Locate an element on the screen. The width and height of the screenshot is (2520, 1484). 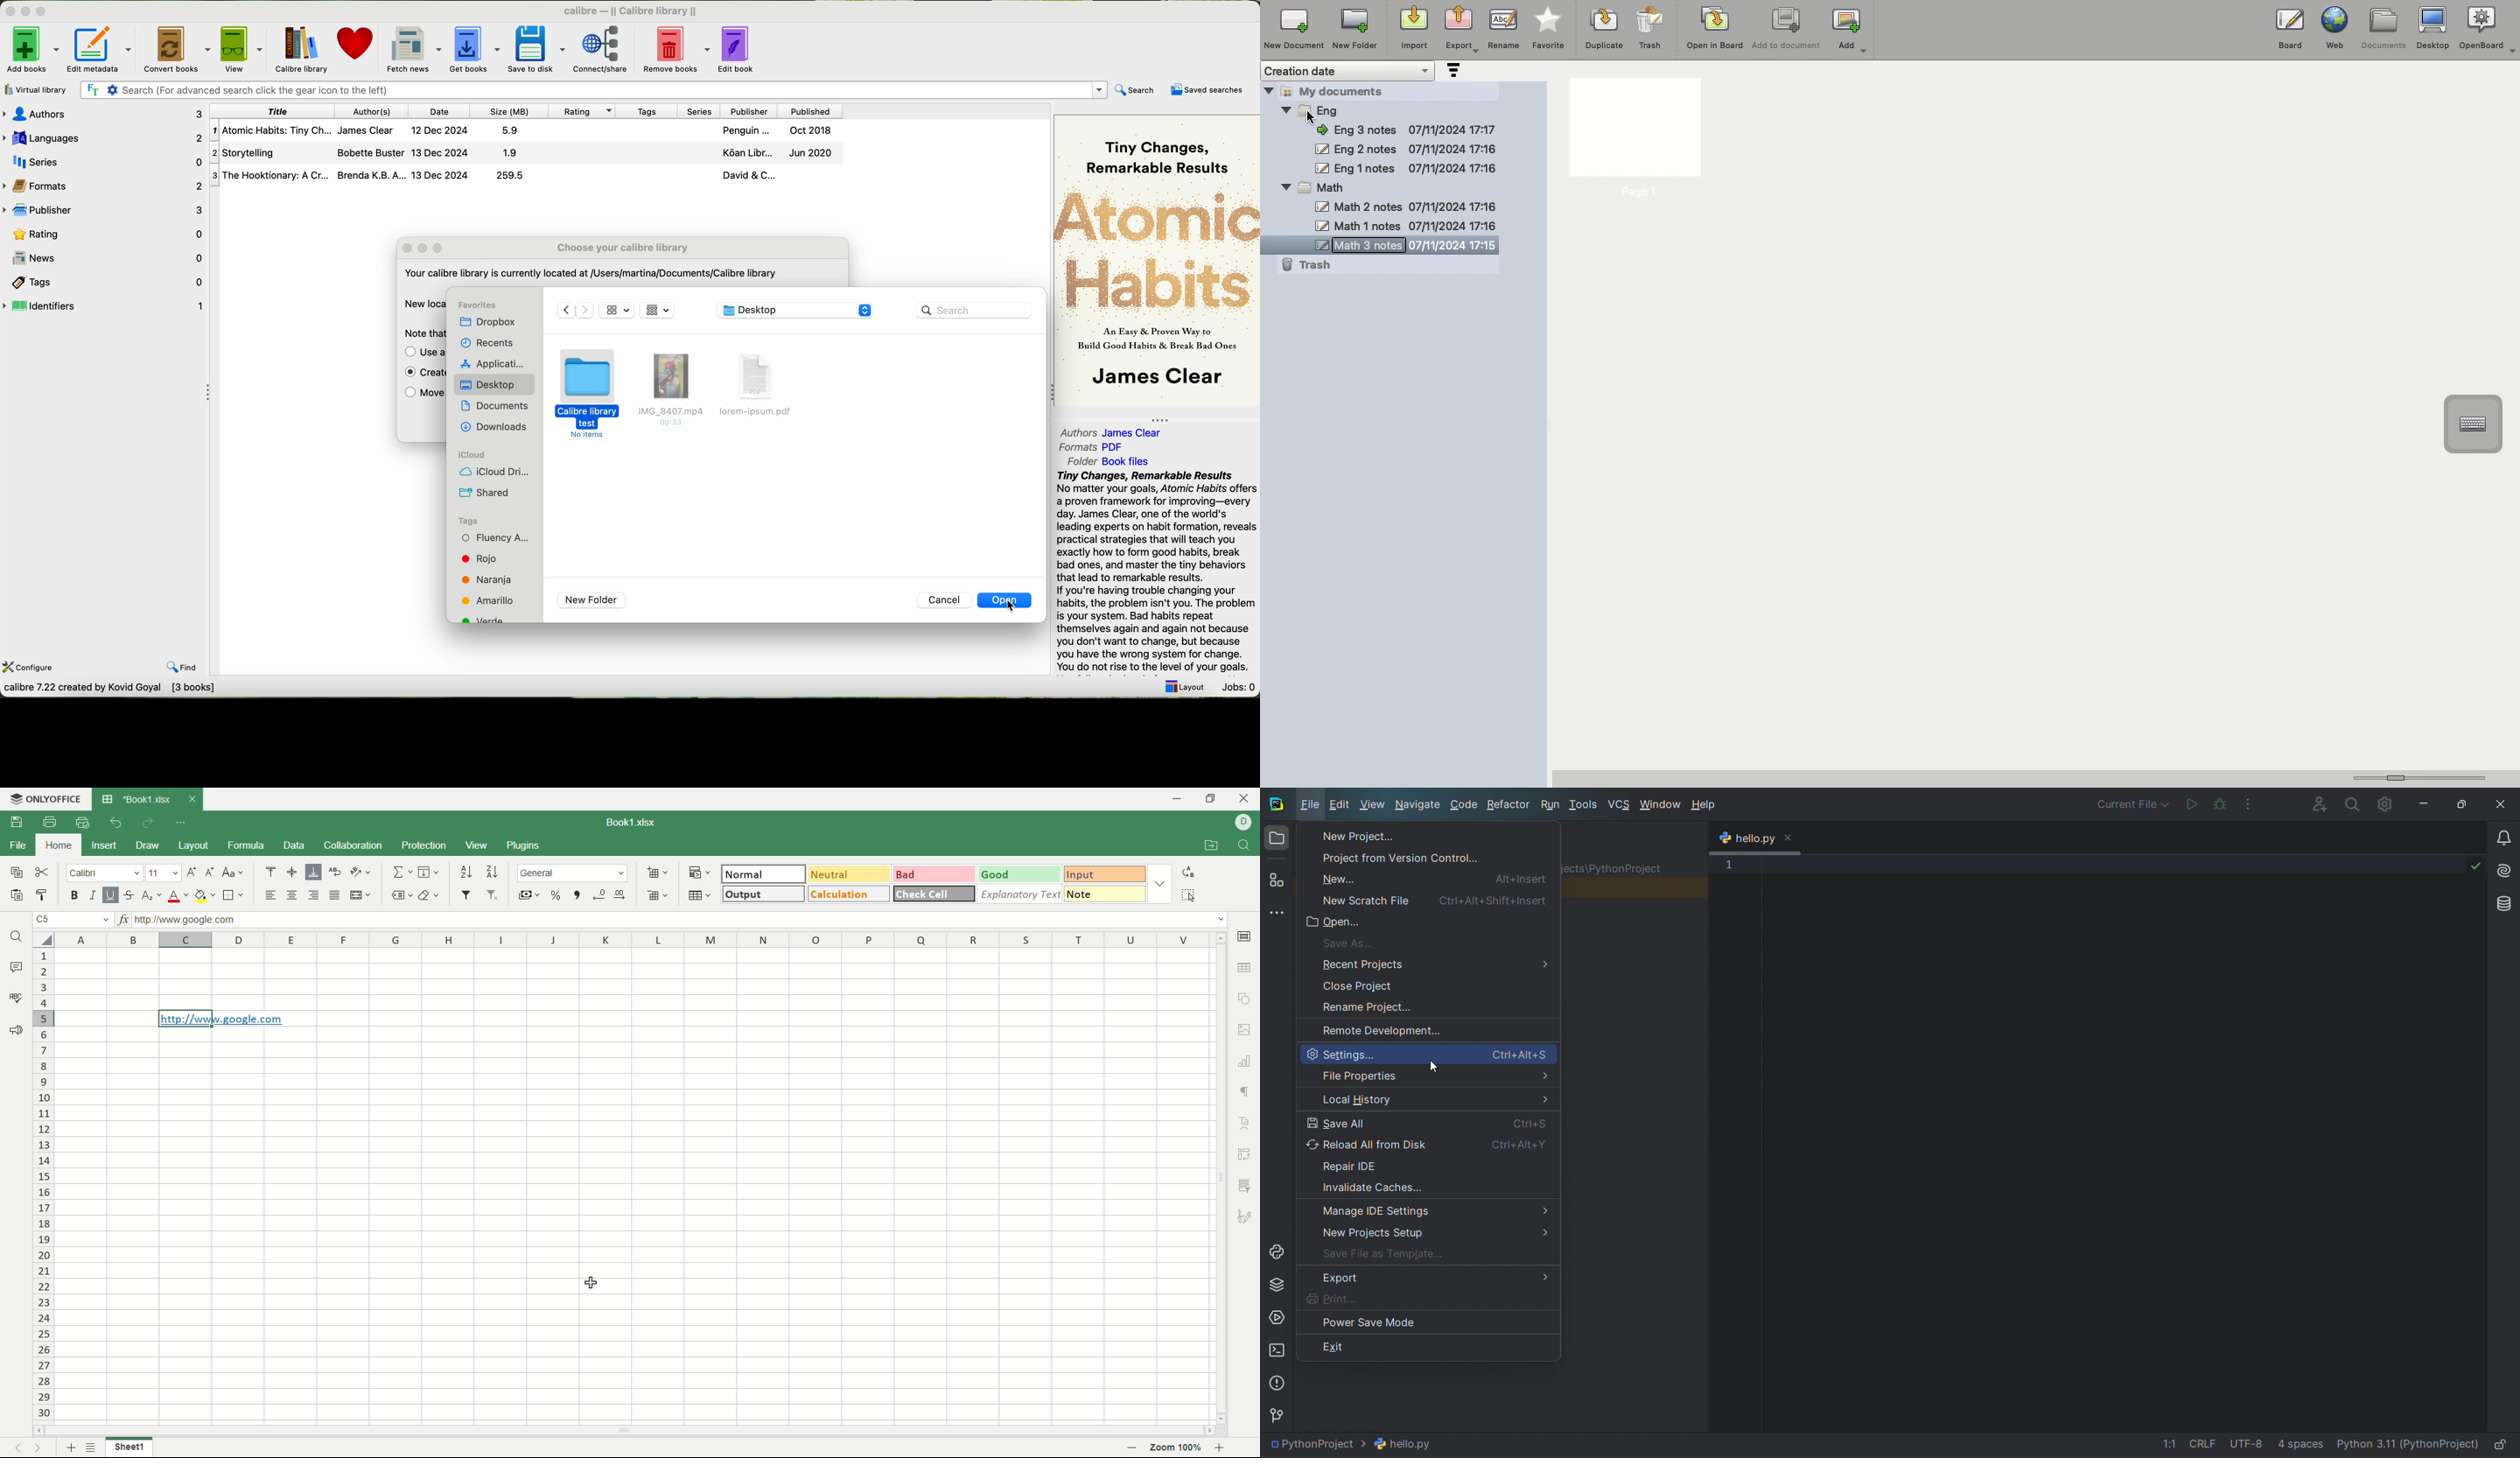
formats:PDF is located at coordinates (1095, 447).